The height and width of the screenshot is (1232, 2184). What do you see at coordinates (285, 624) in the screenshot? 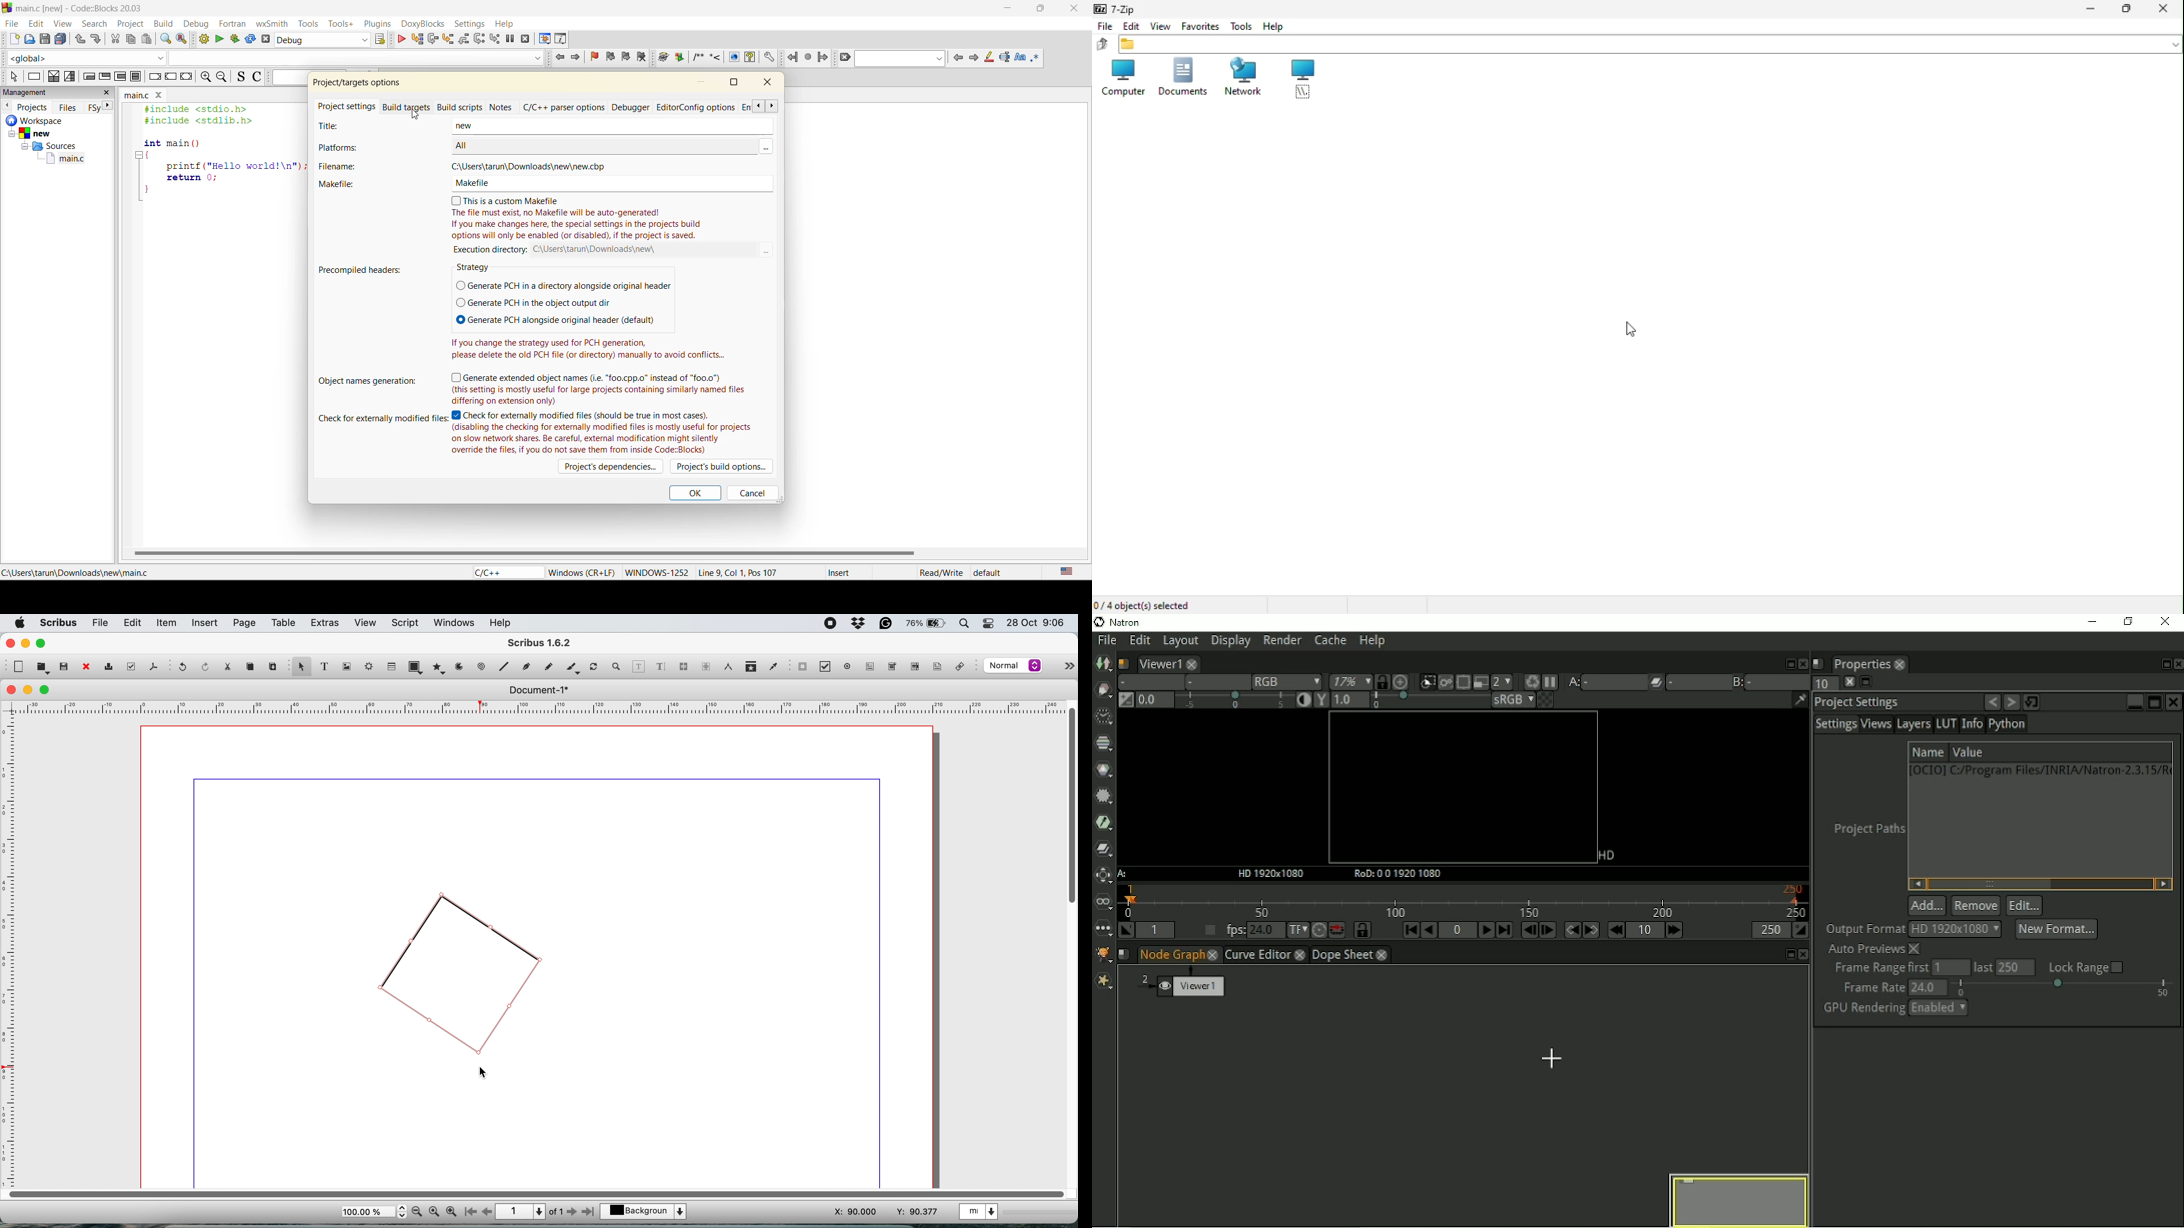
I see `table` at bounding box center [285, 624].